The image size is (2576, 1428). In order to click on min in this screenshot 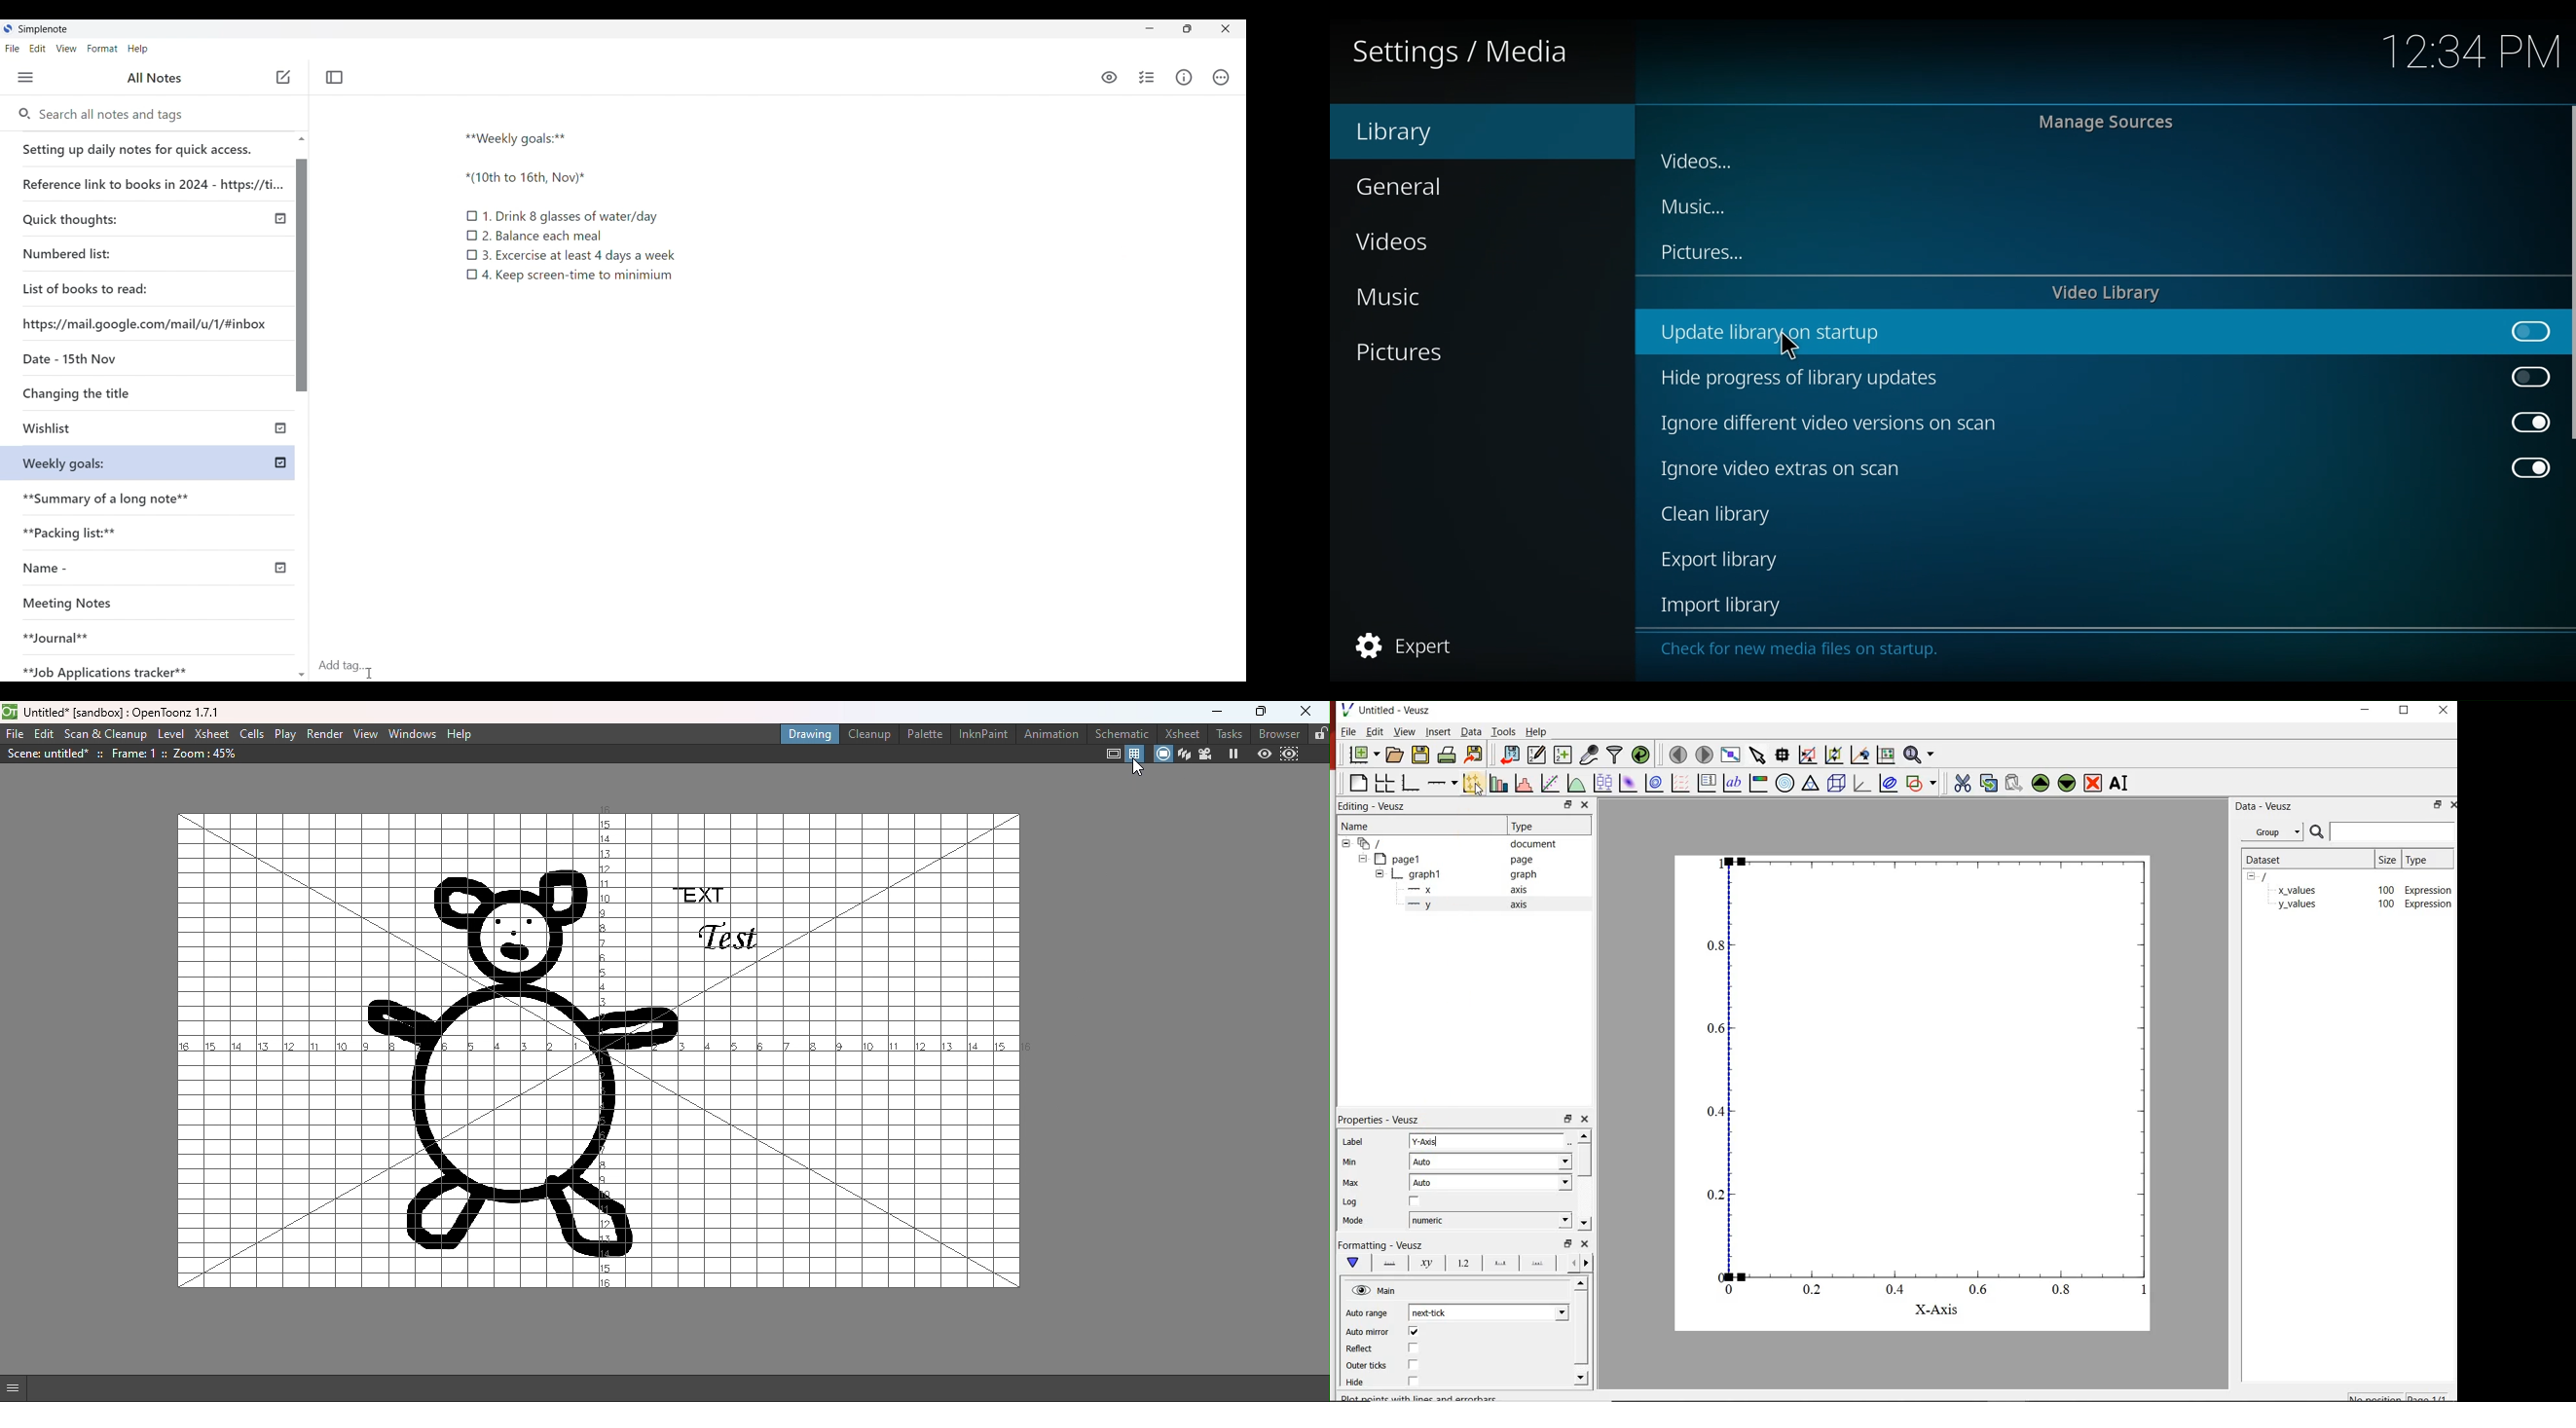, I will do `click(1349, 1166)`.